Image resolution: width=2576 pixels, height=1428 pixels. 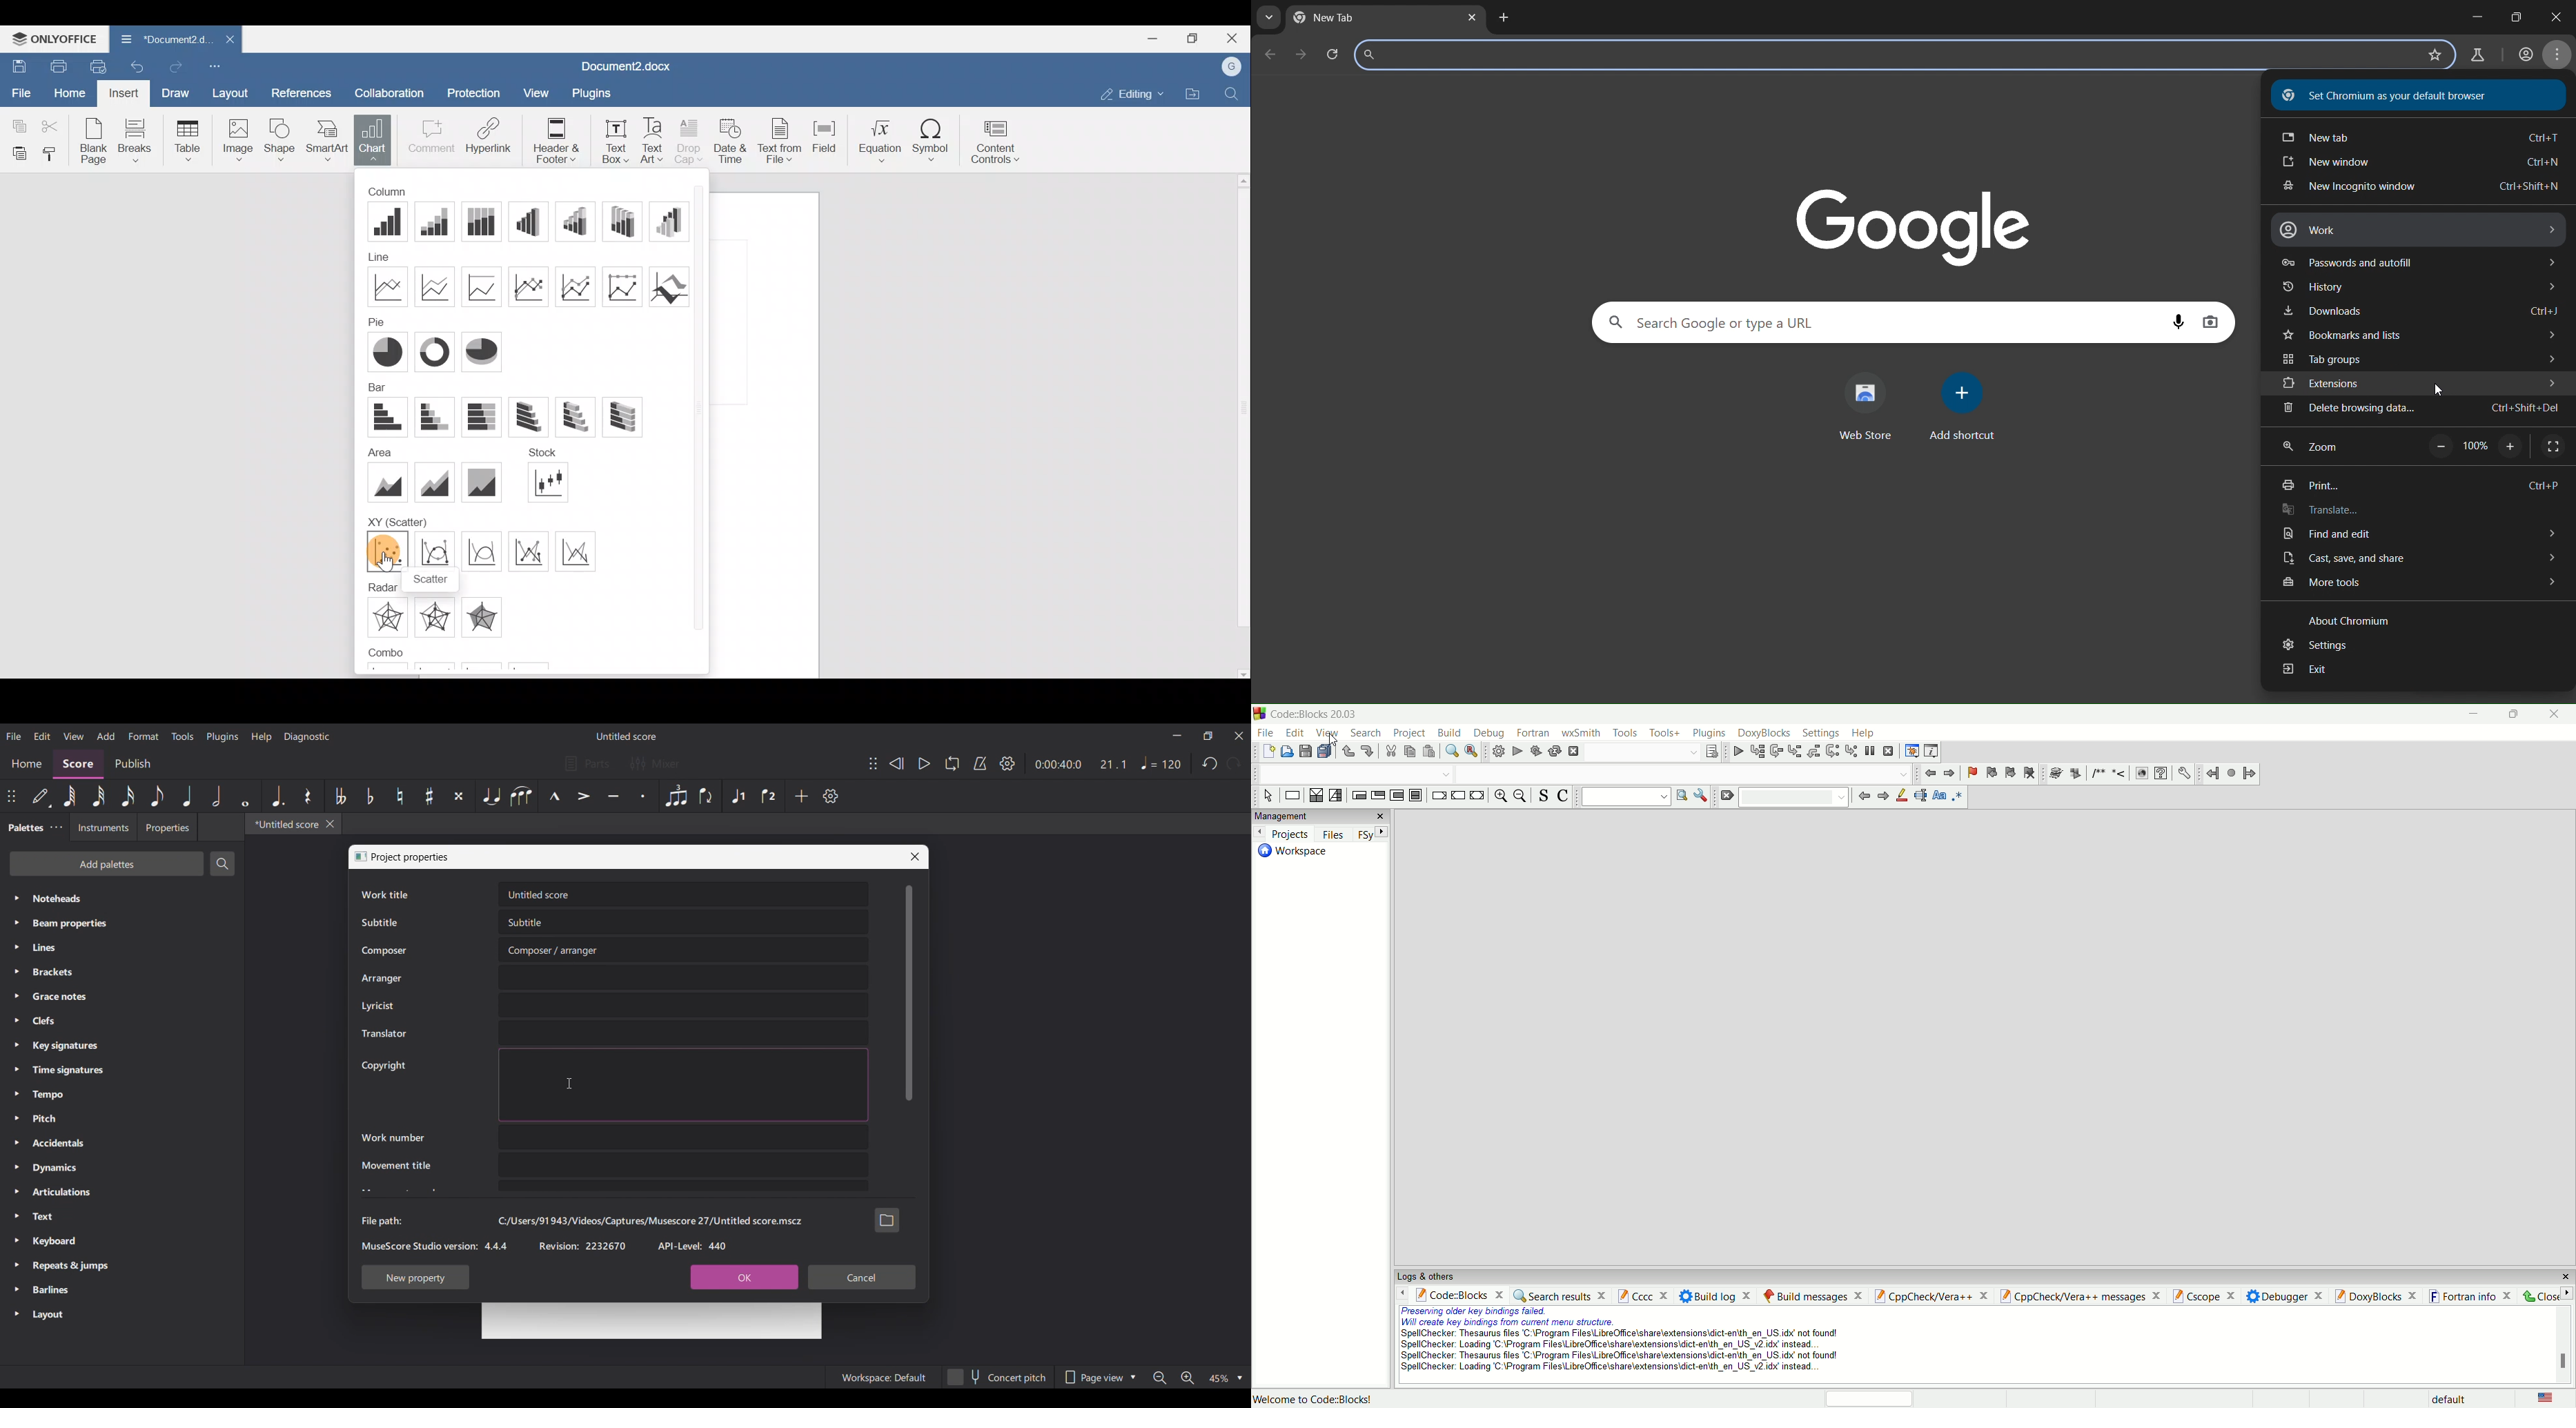 What do you see at coordinates (2561, 1345) in the screenshot?
I see `vertical scroll bar` at bounding box center [2561, 1345].